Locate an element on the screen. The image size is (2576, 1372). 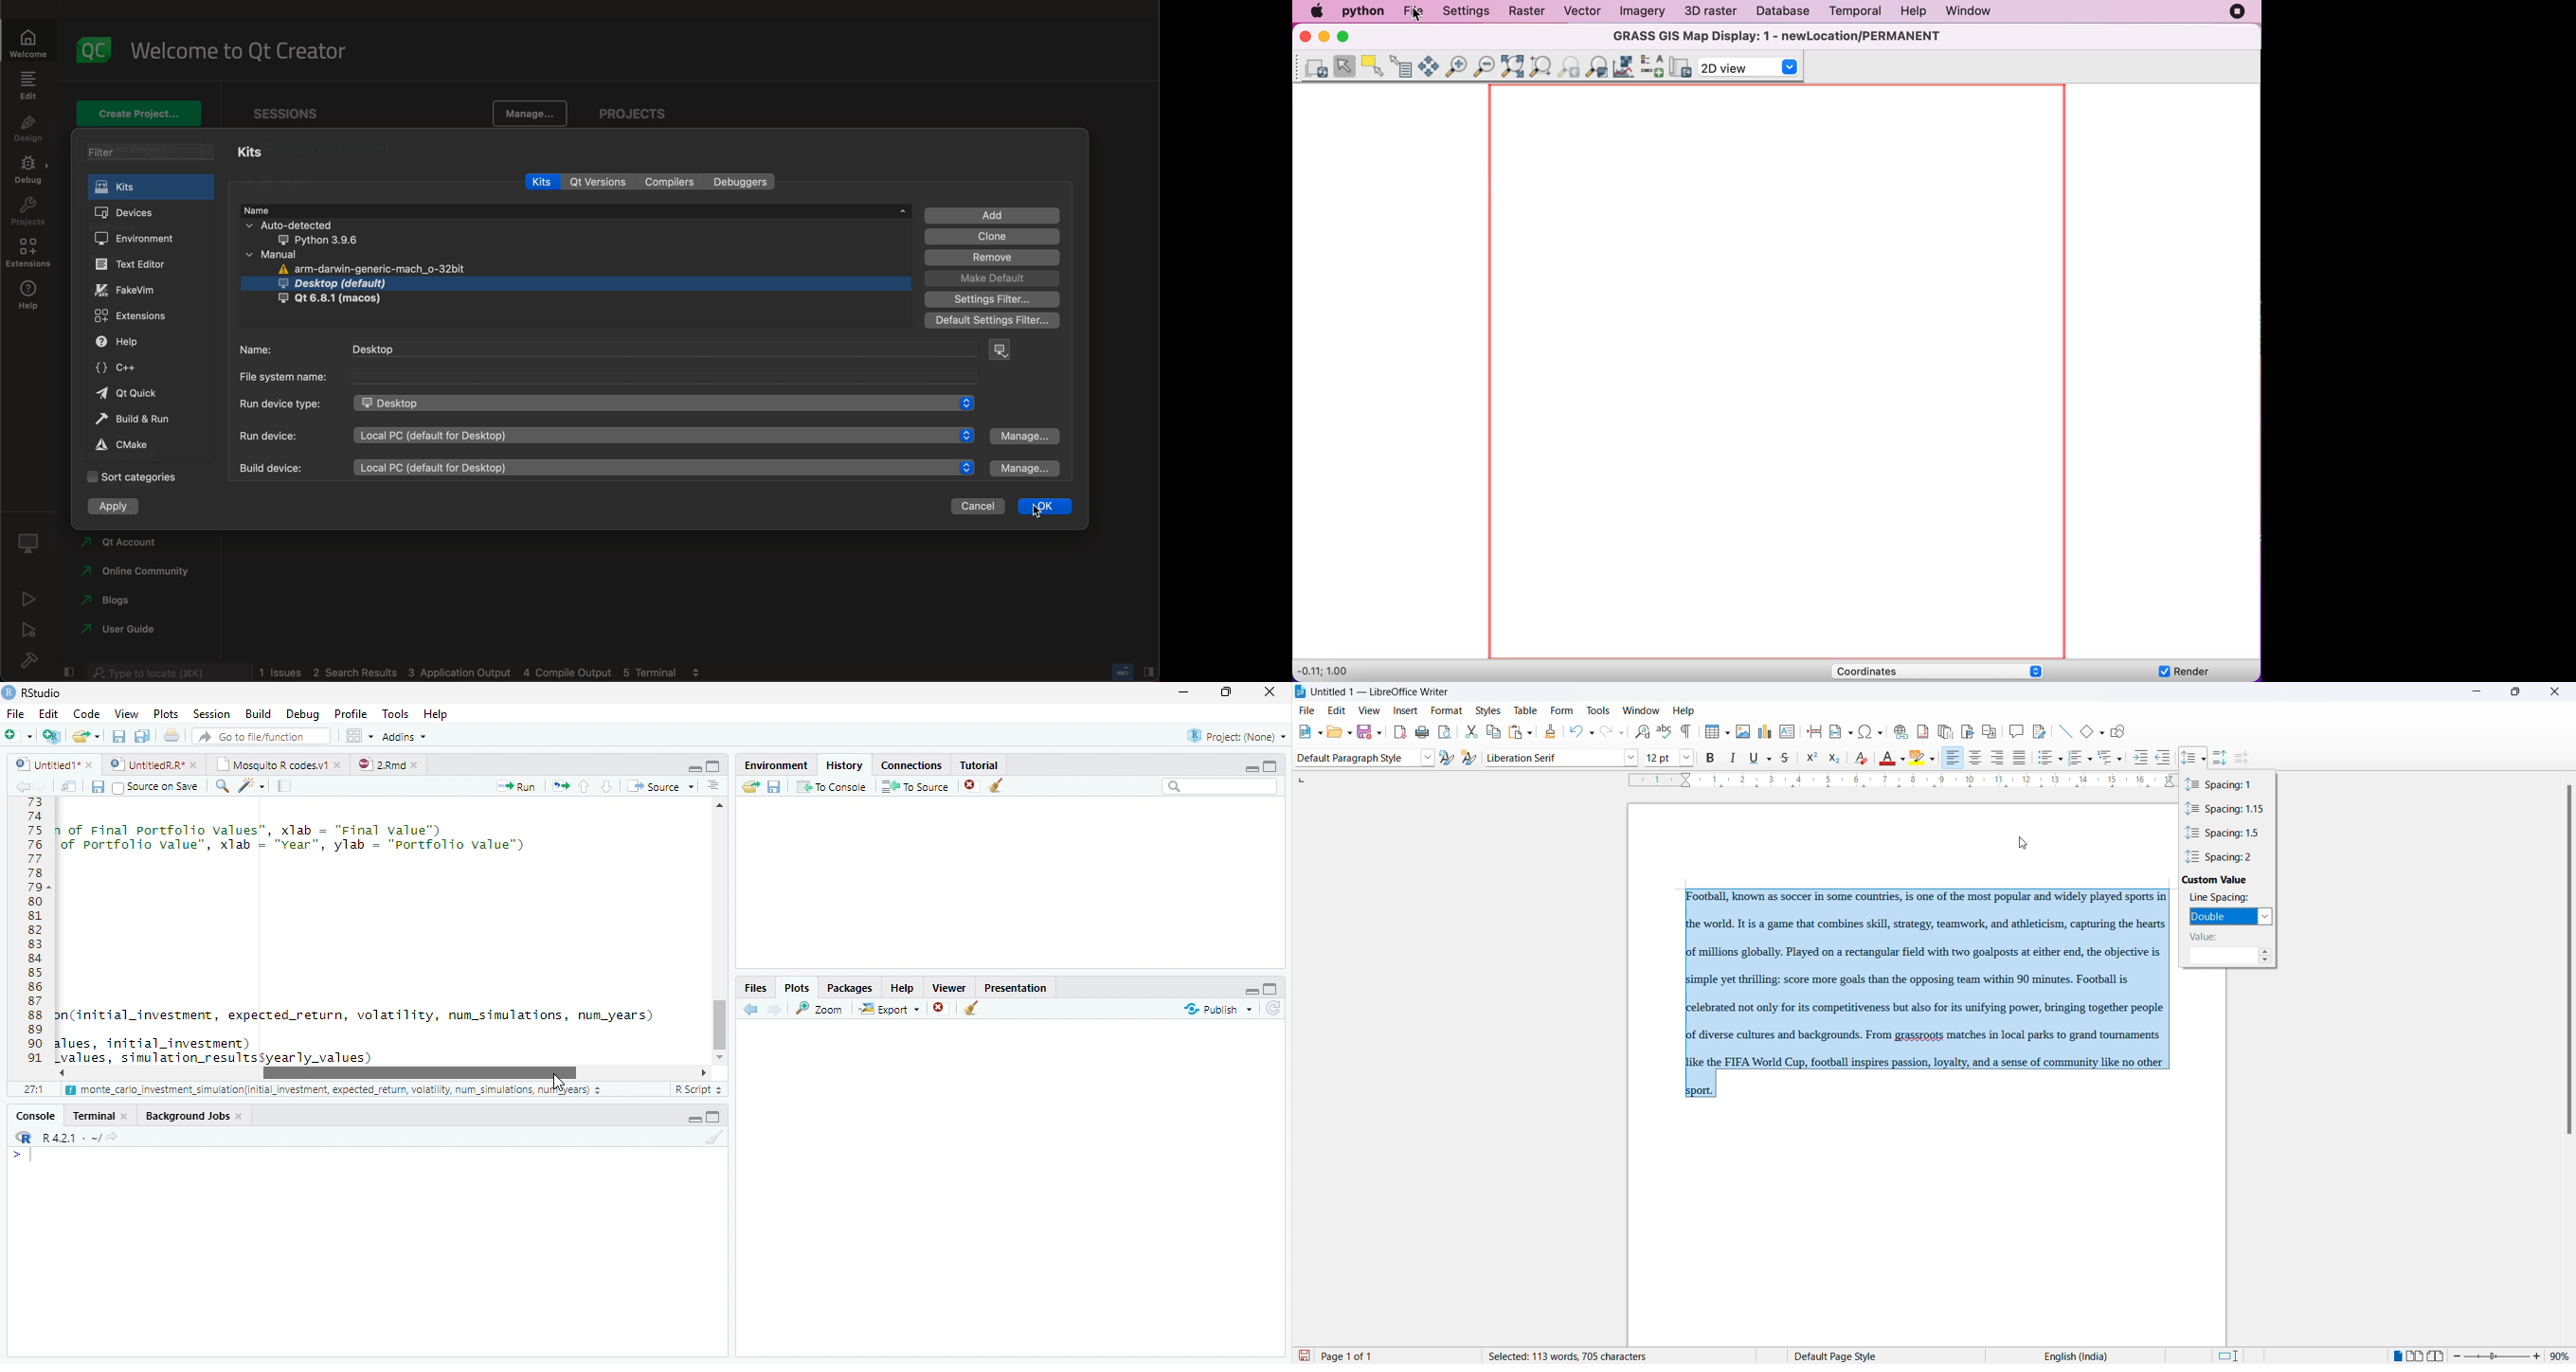
create new style from selections is located at coordinates (1469, 758).